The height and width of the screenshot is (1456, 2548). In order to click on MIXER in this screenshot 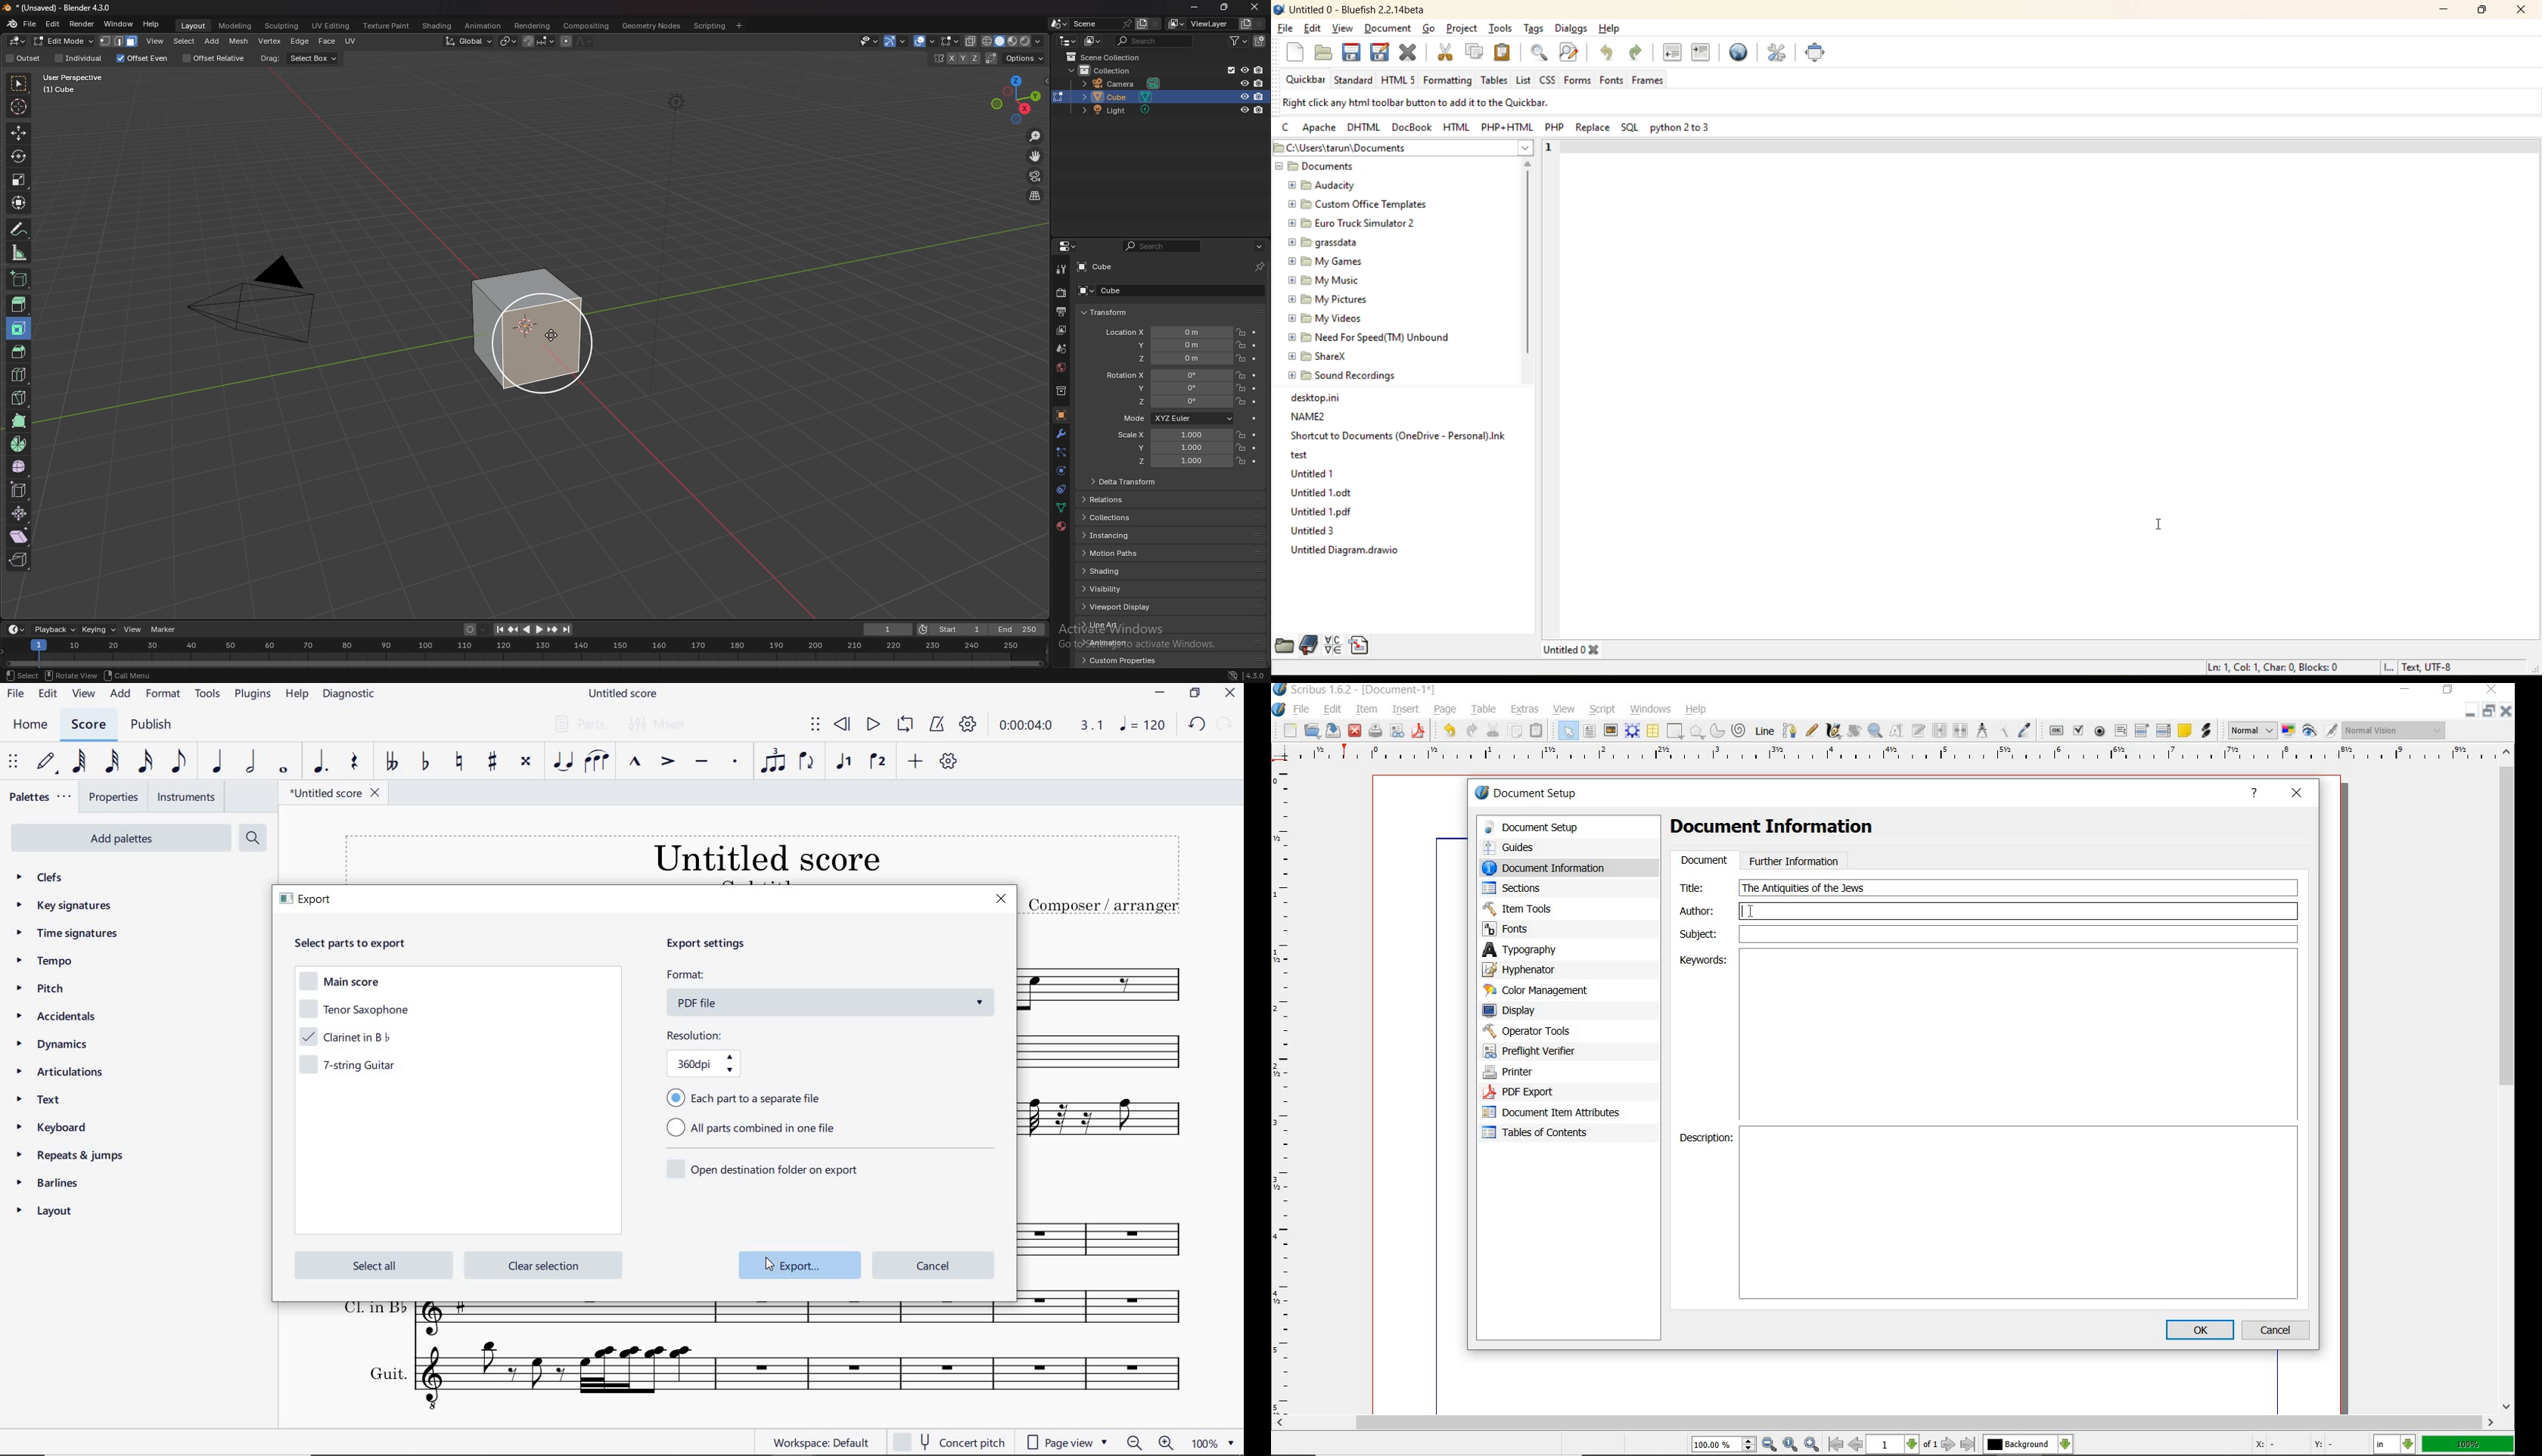, I will do `click(664, 725)`.